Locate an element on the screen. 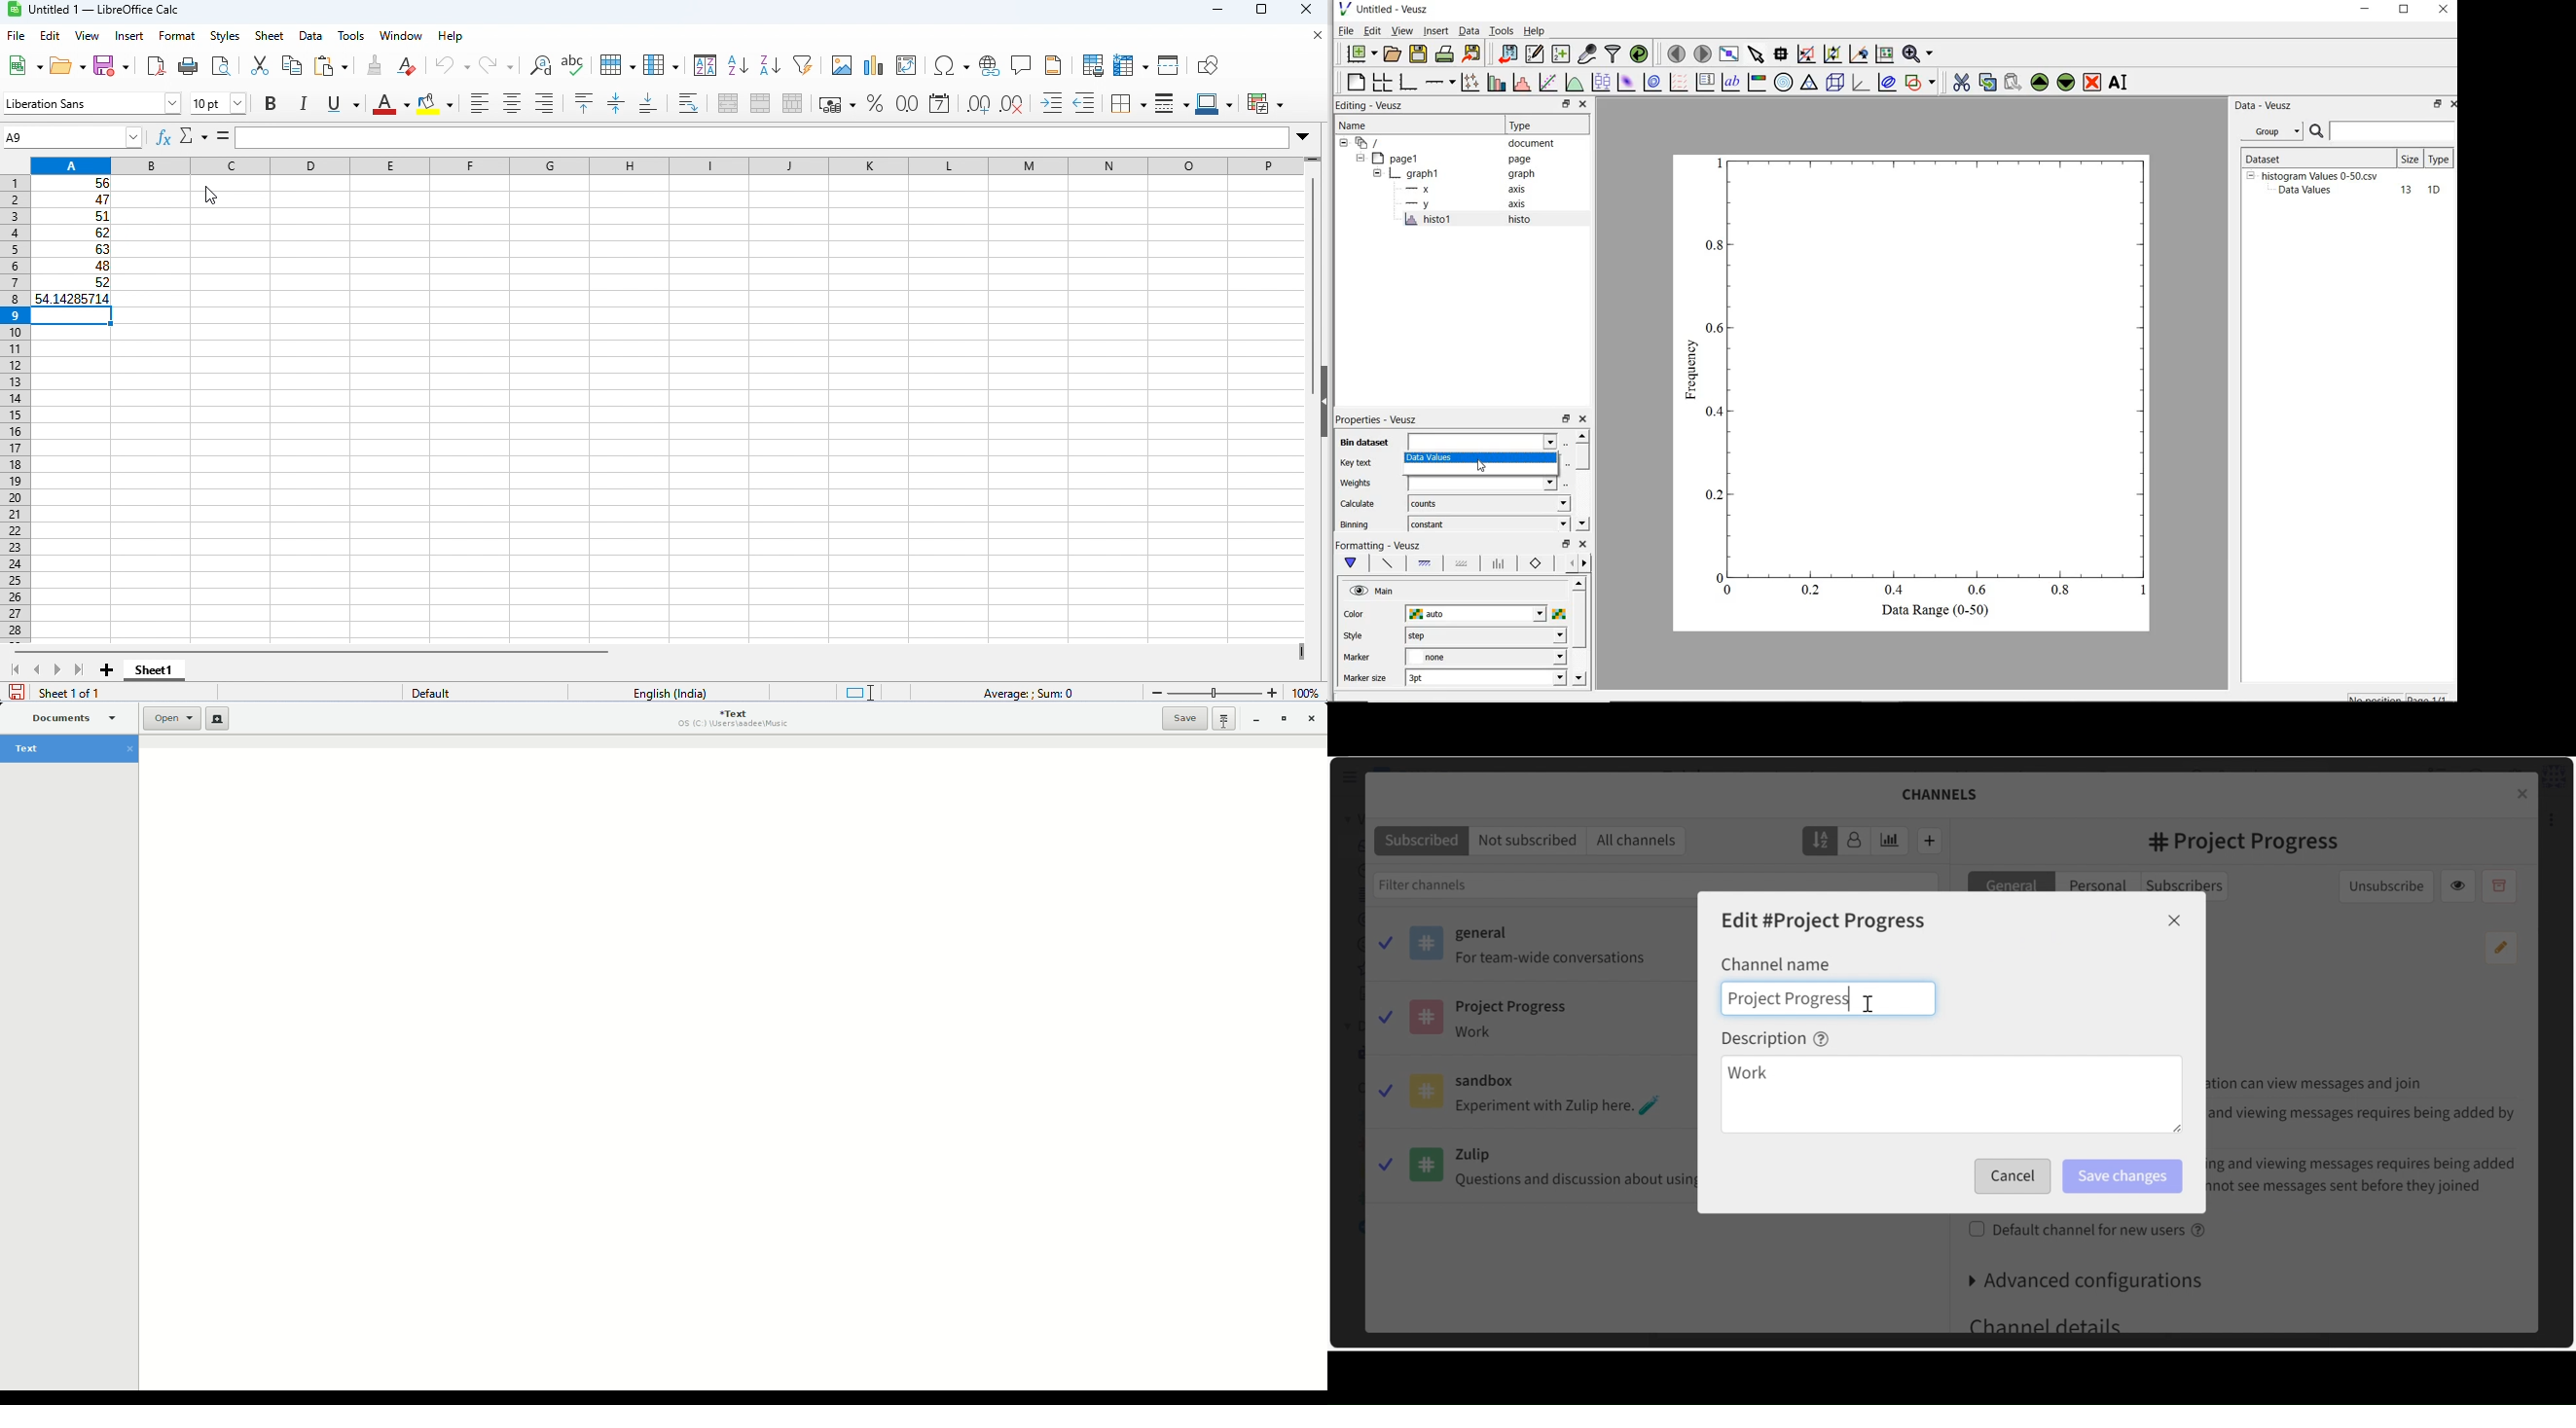 This screenshot has width=2576, height=1428. |Formatting - Veusz is located at coordinates (1379, 544).